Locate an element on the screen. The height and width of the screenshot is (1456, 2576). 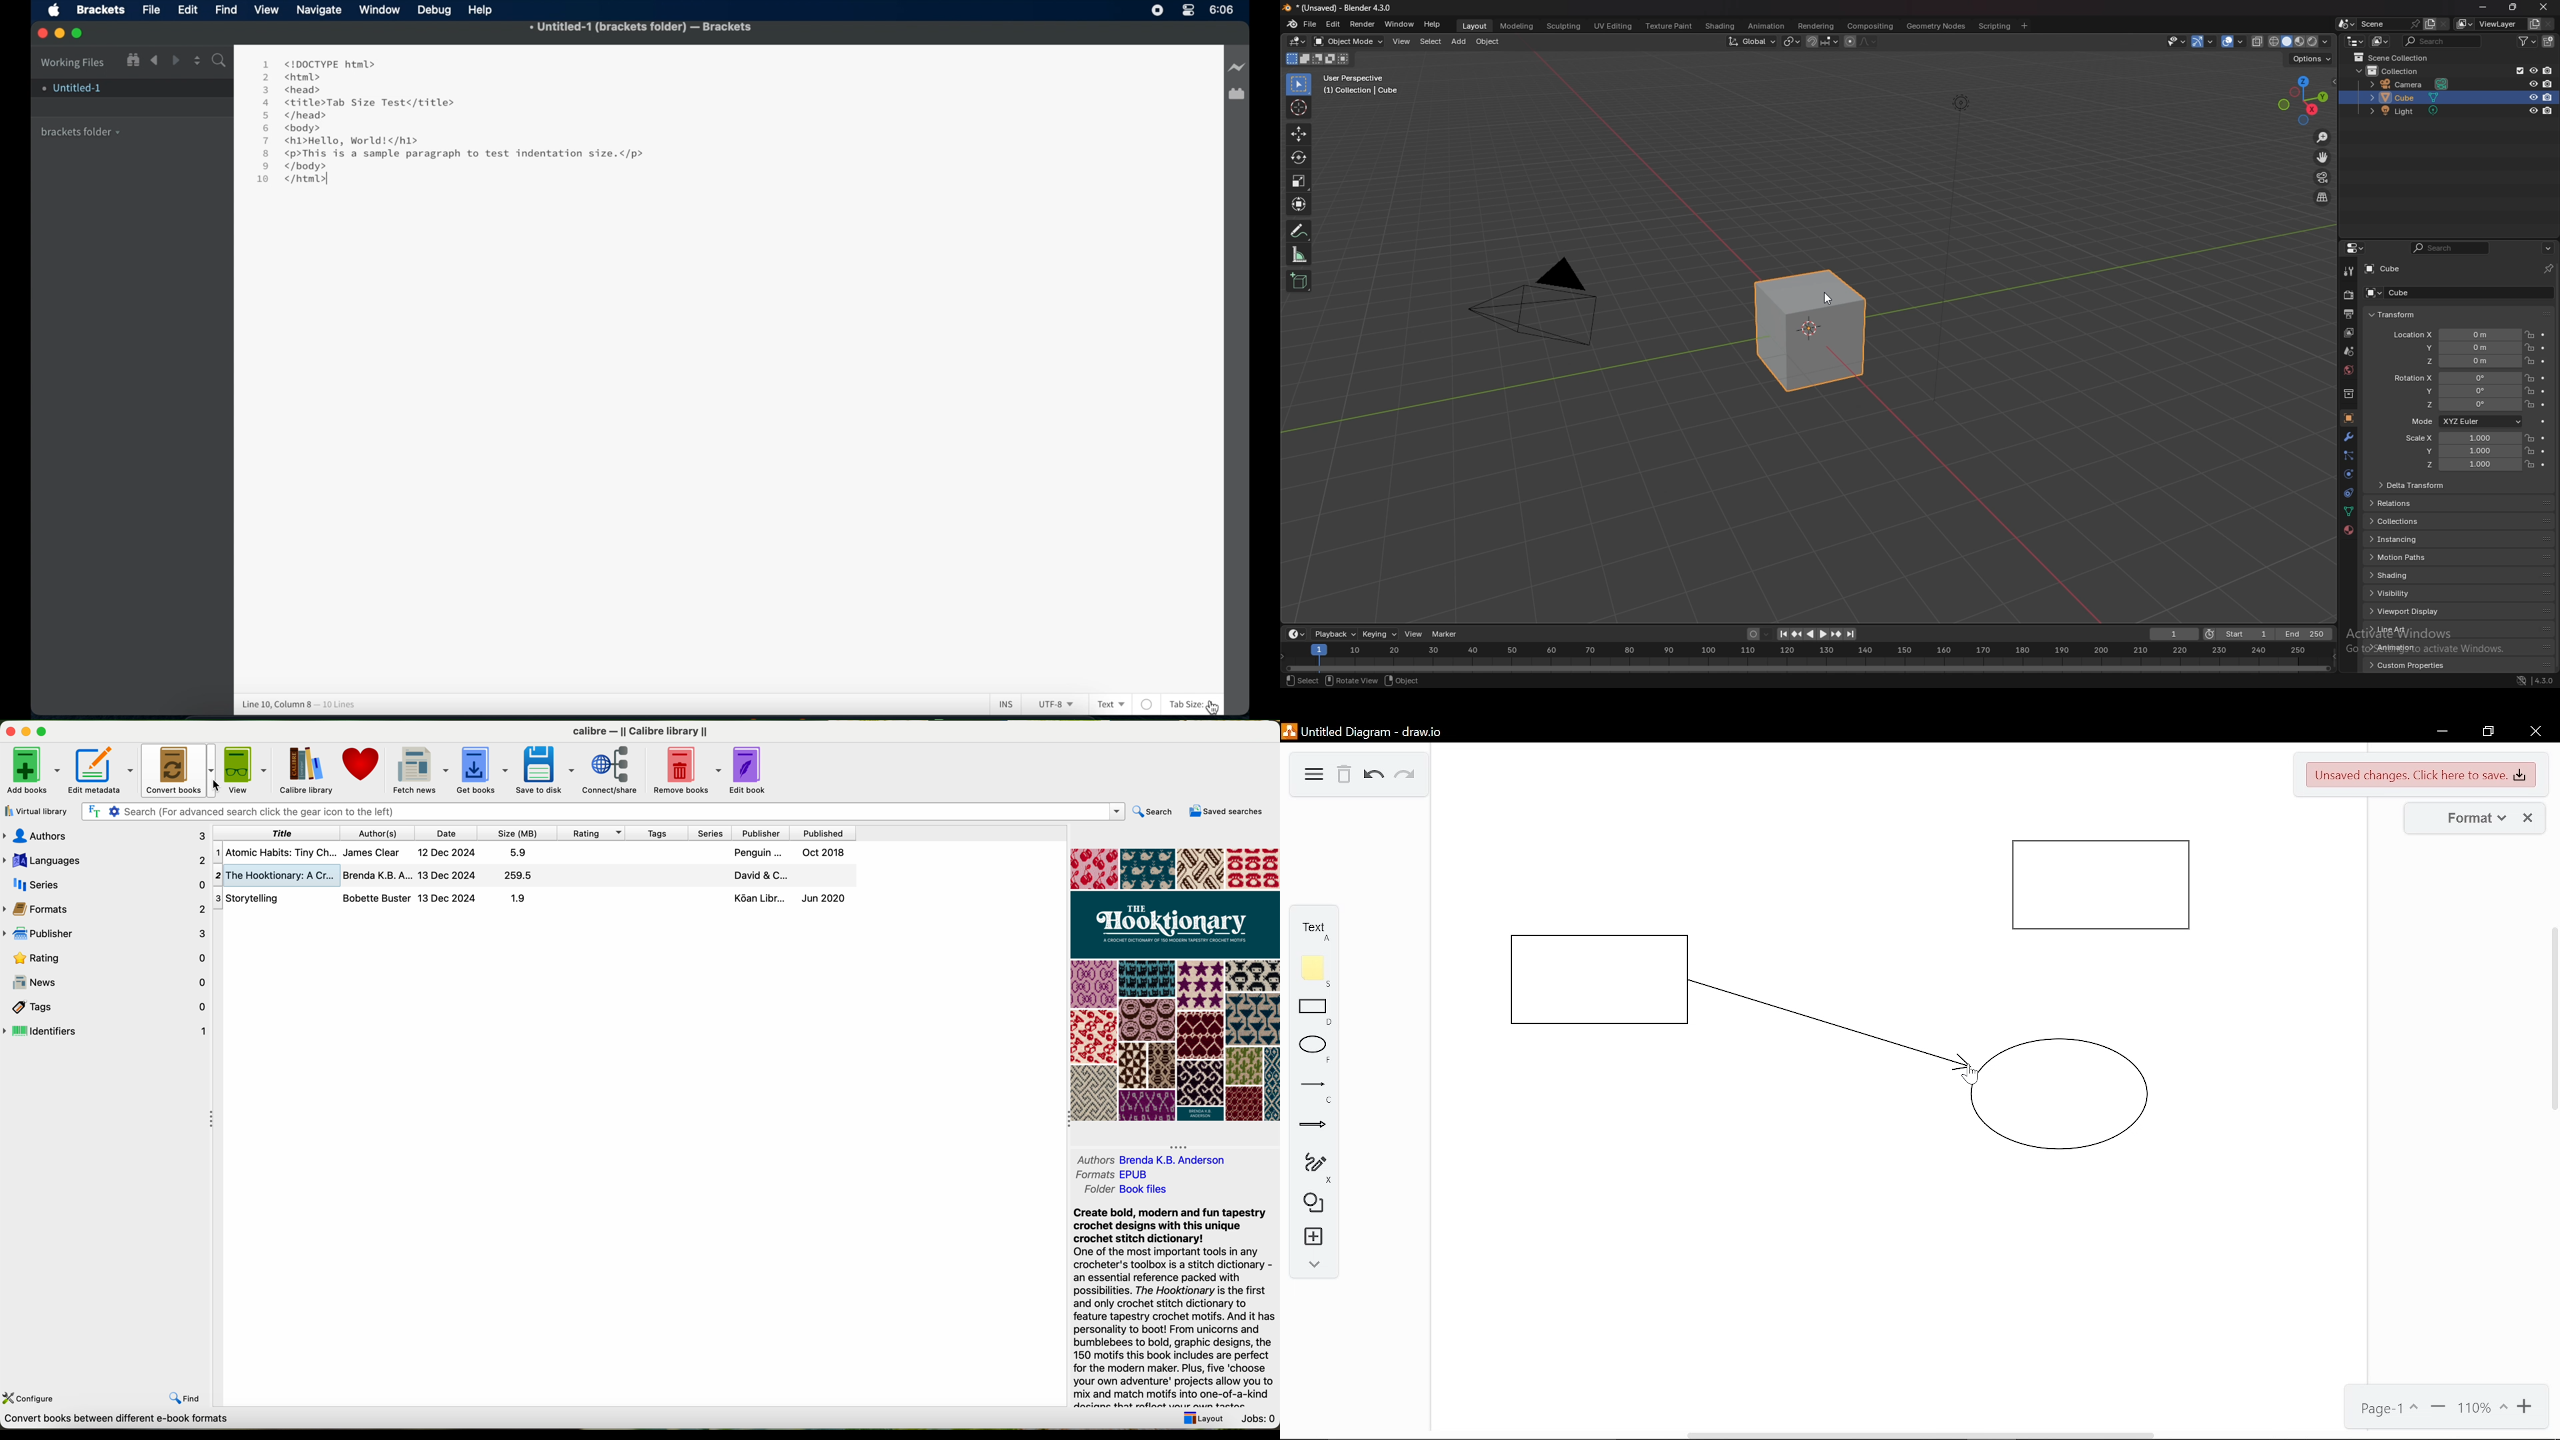
connector line is located at coordinates (1831, 1025).